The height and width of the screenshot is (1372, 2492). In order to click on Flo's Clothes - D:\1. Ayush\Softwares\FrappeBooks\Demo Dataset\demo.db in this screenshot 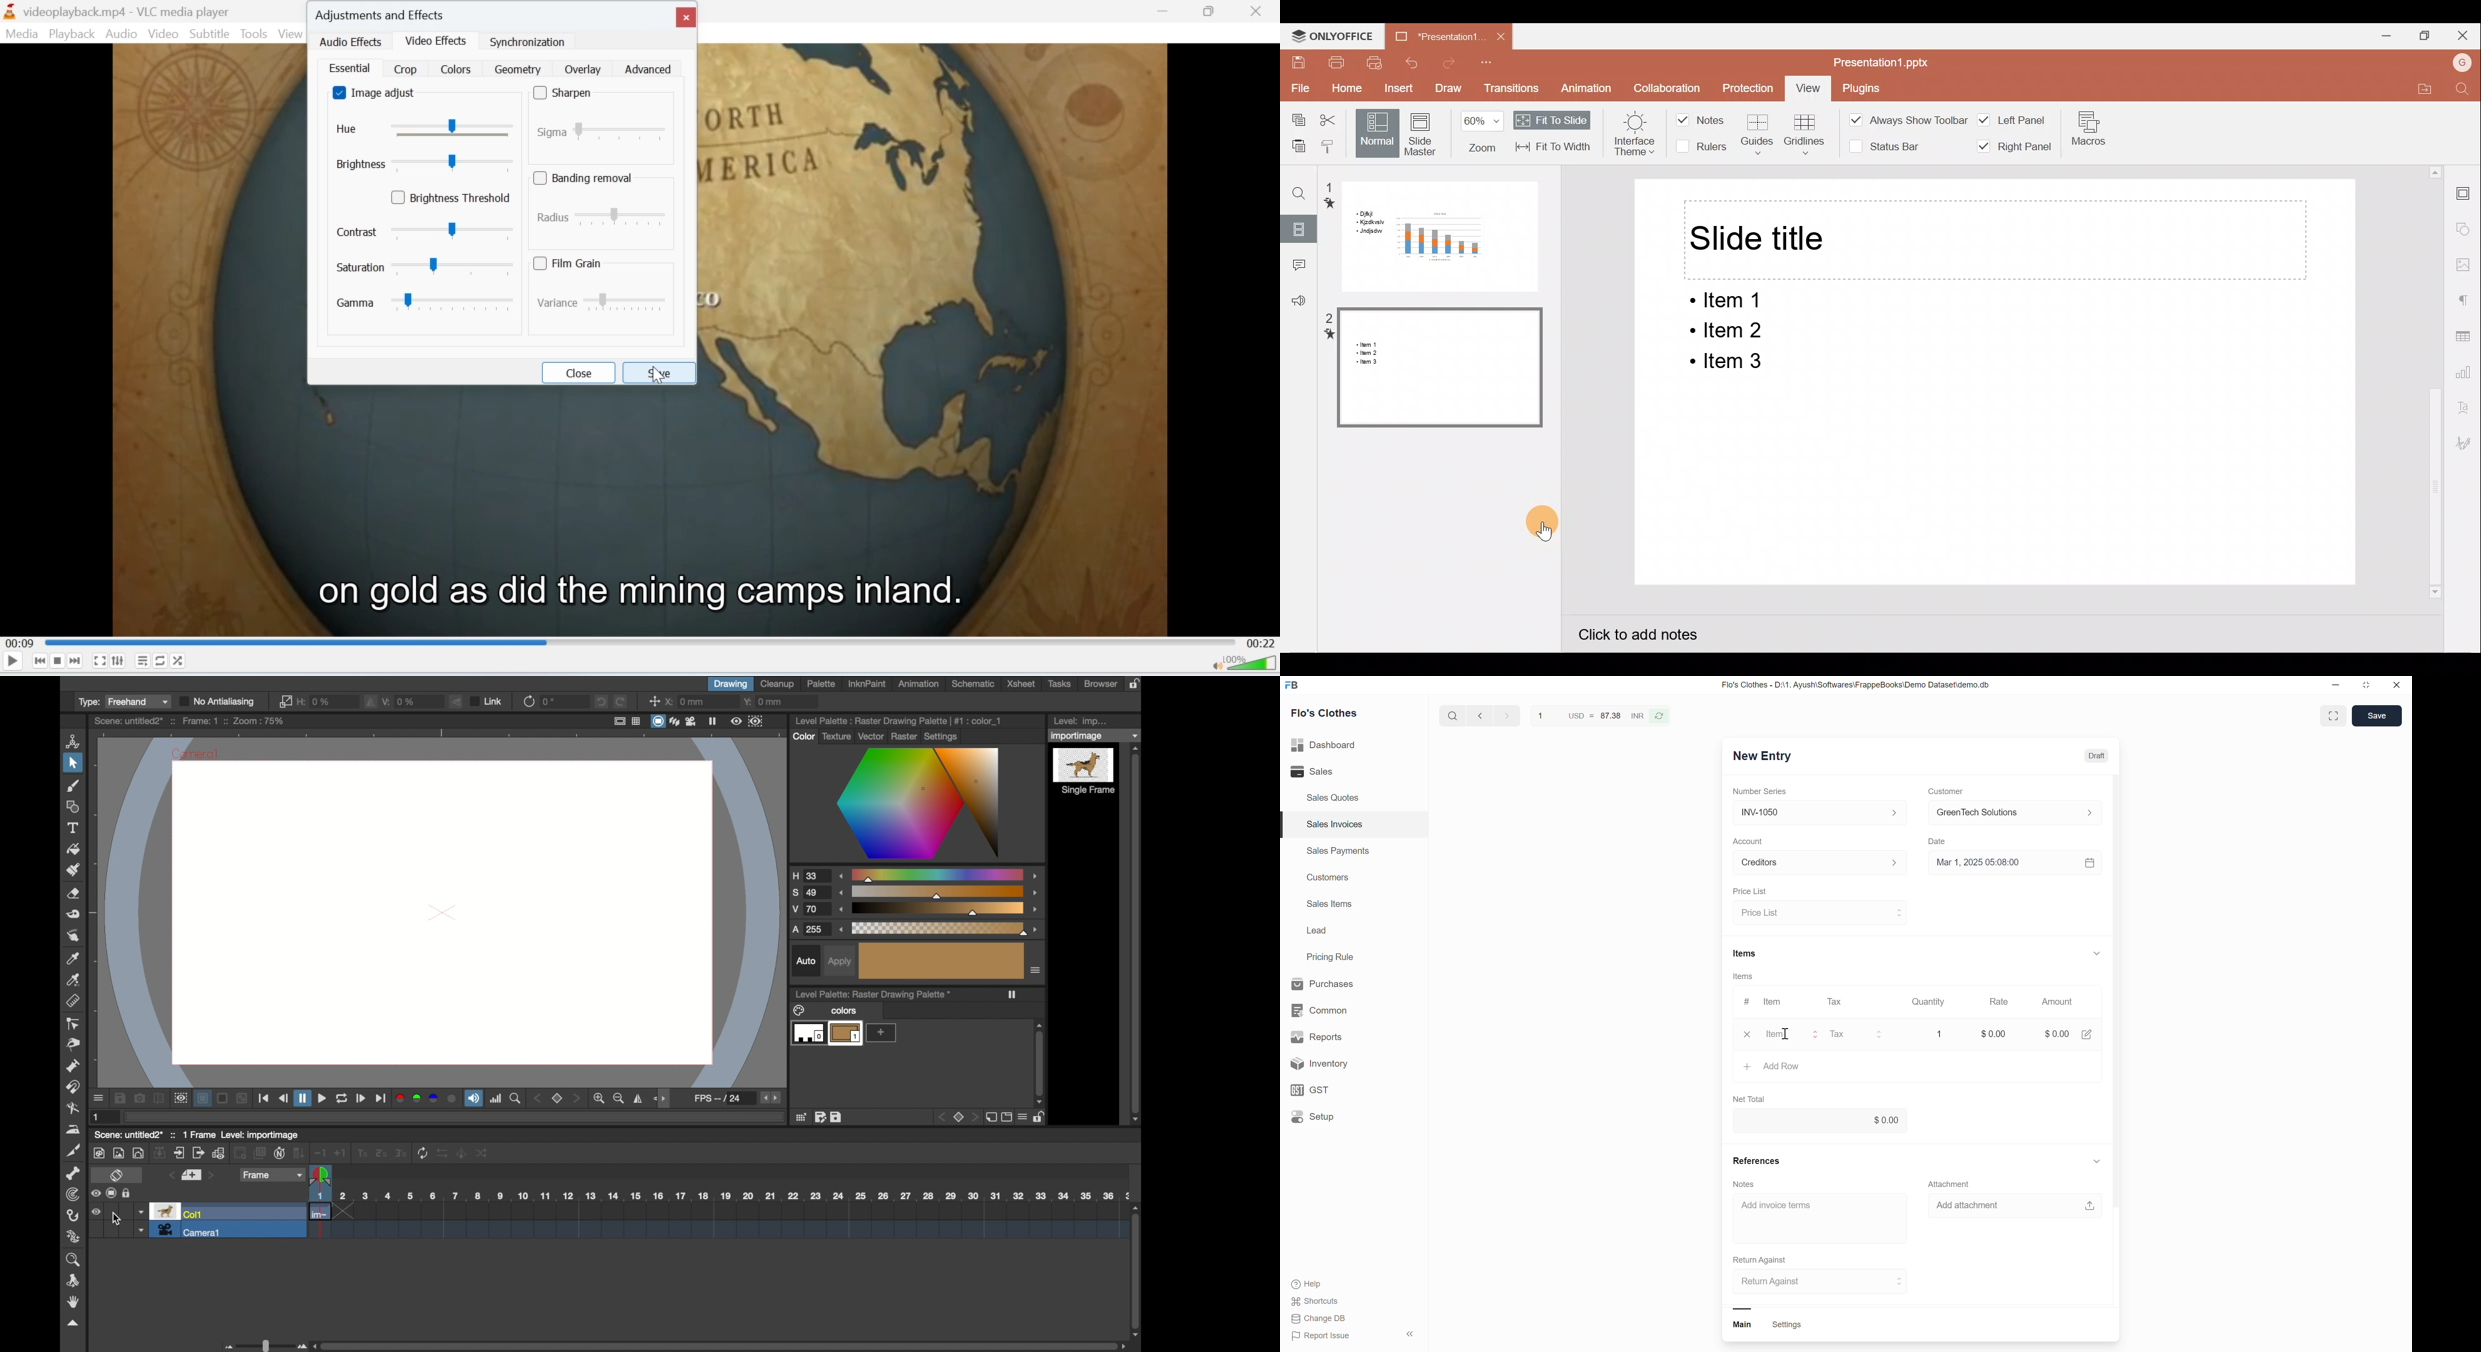, I will do `click(1864, 686)`.